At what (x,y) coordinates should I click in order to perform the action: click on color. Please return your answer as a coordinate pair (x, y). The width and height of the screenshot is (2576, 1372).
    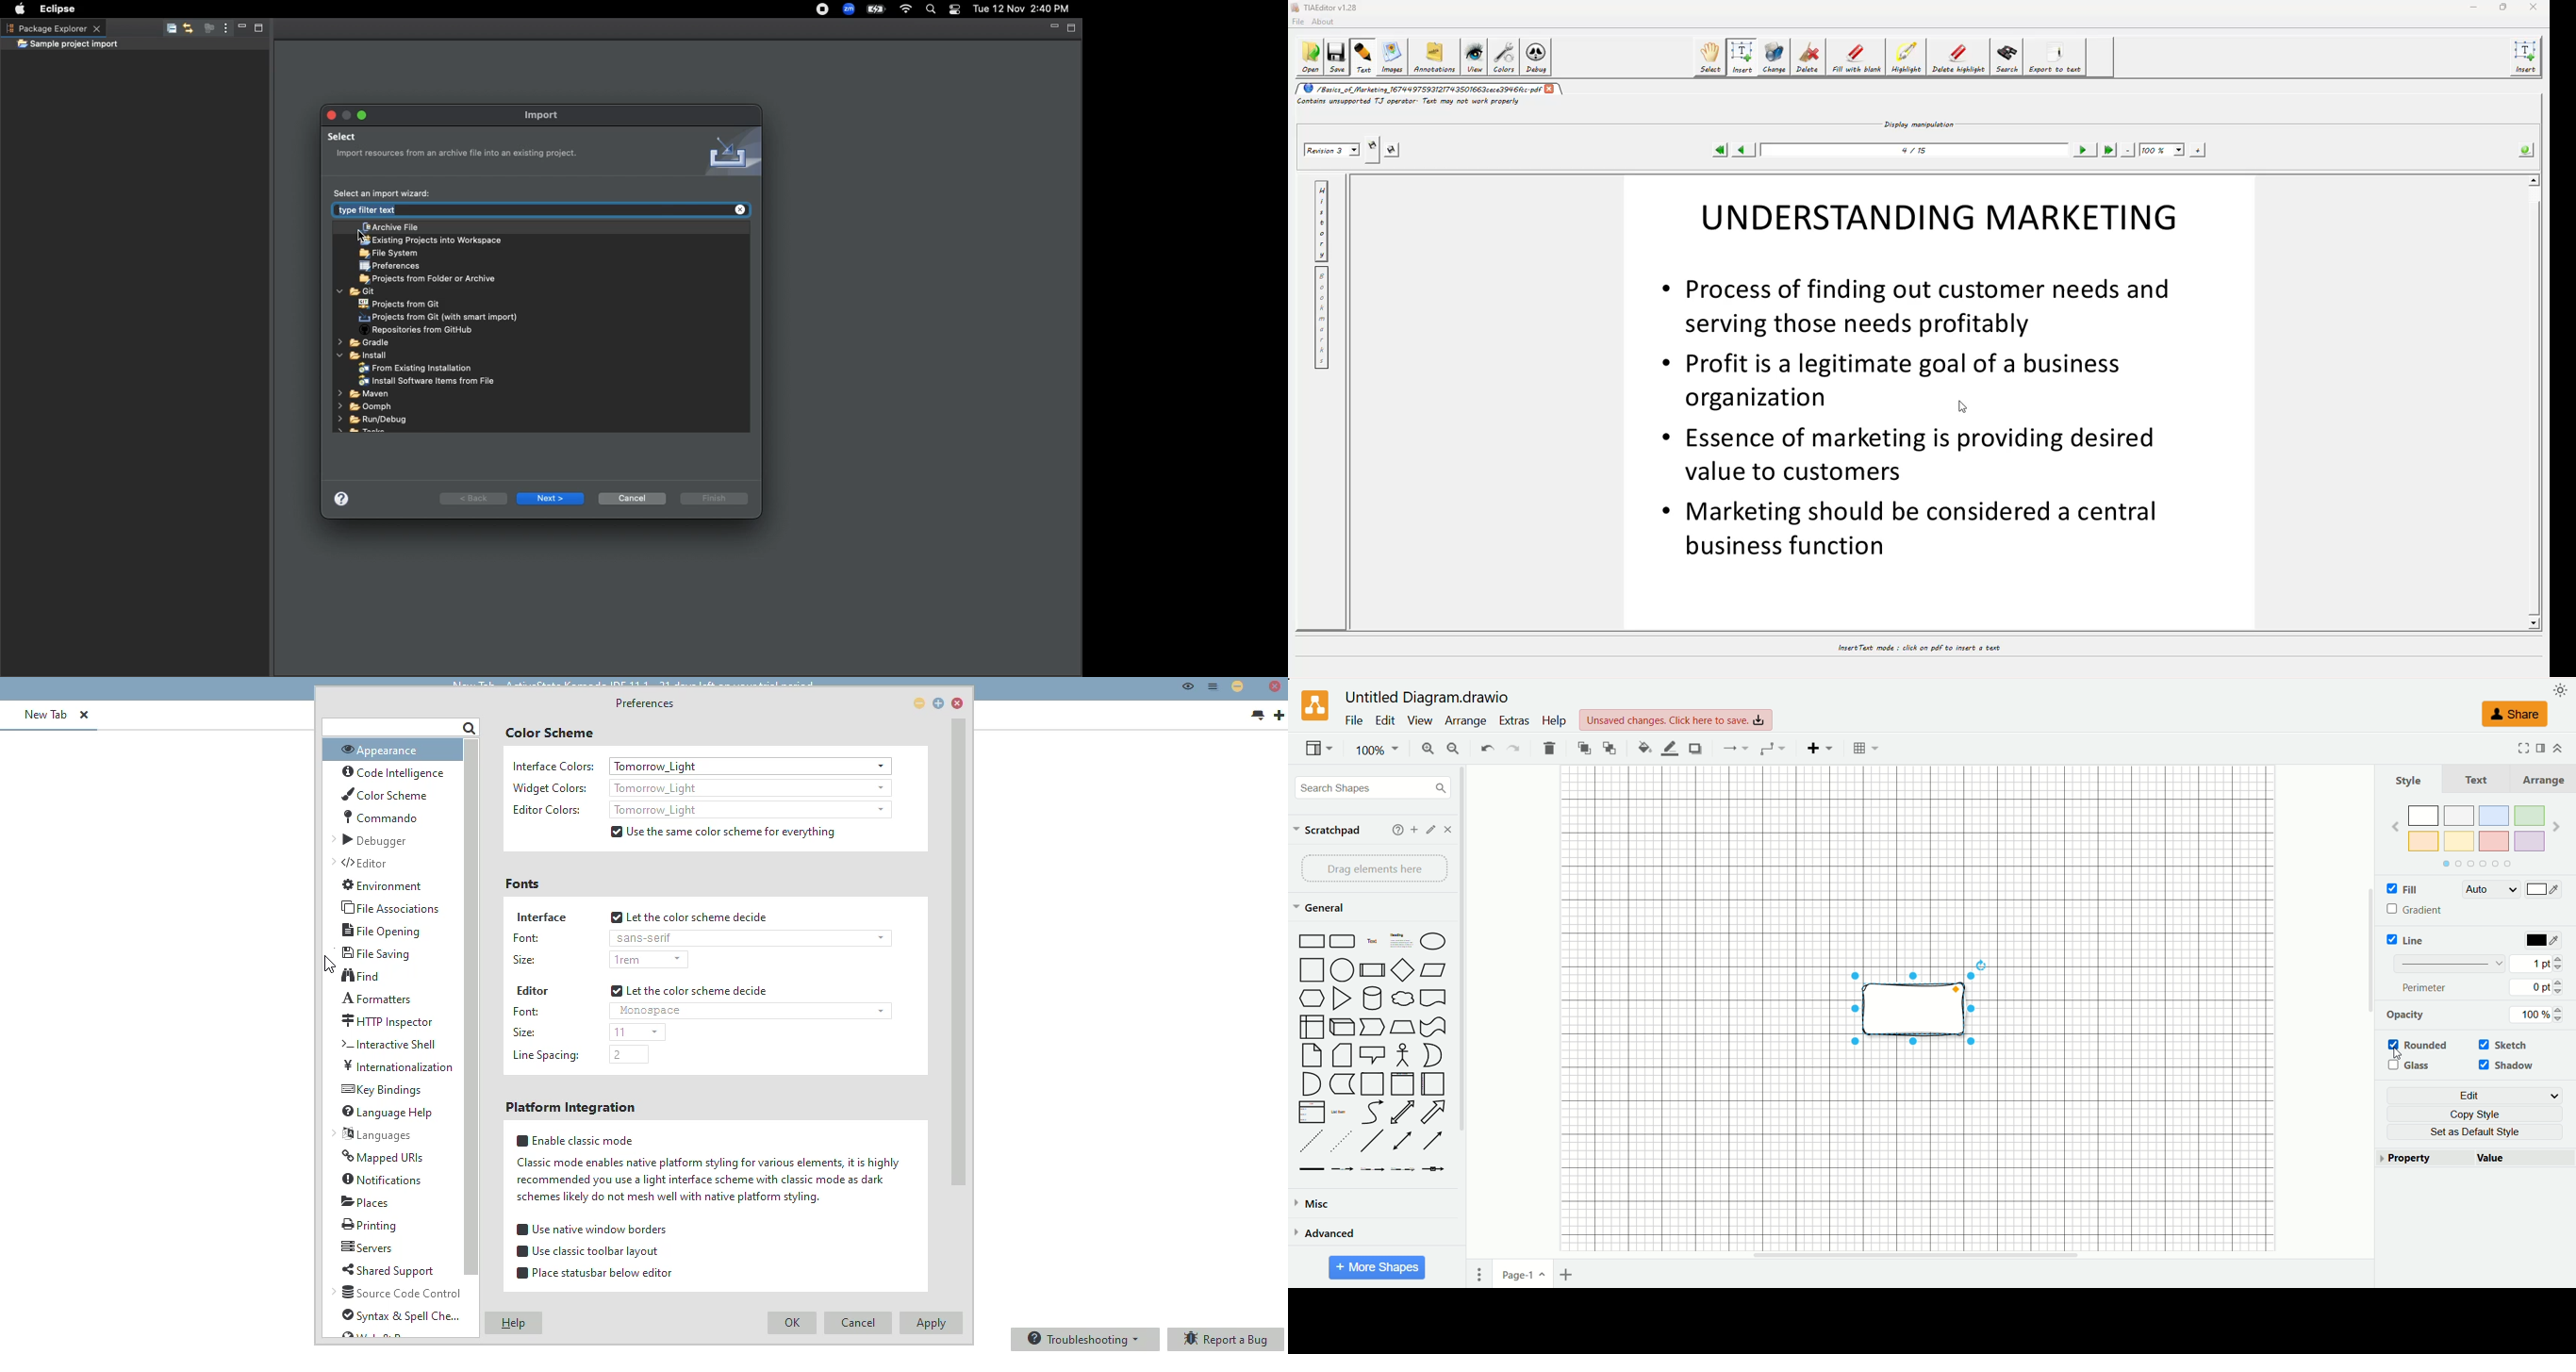
    Looking at the image, I should click on (2543, 891).